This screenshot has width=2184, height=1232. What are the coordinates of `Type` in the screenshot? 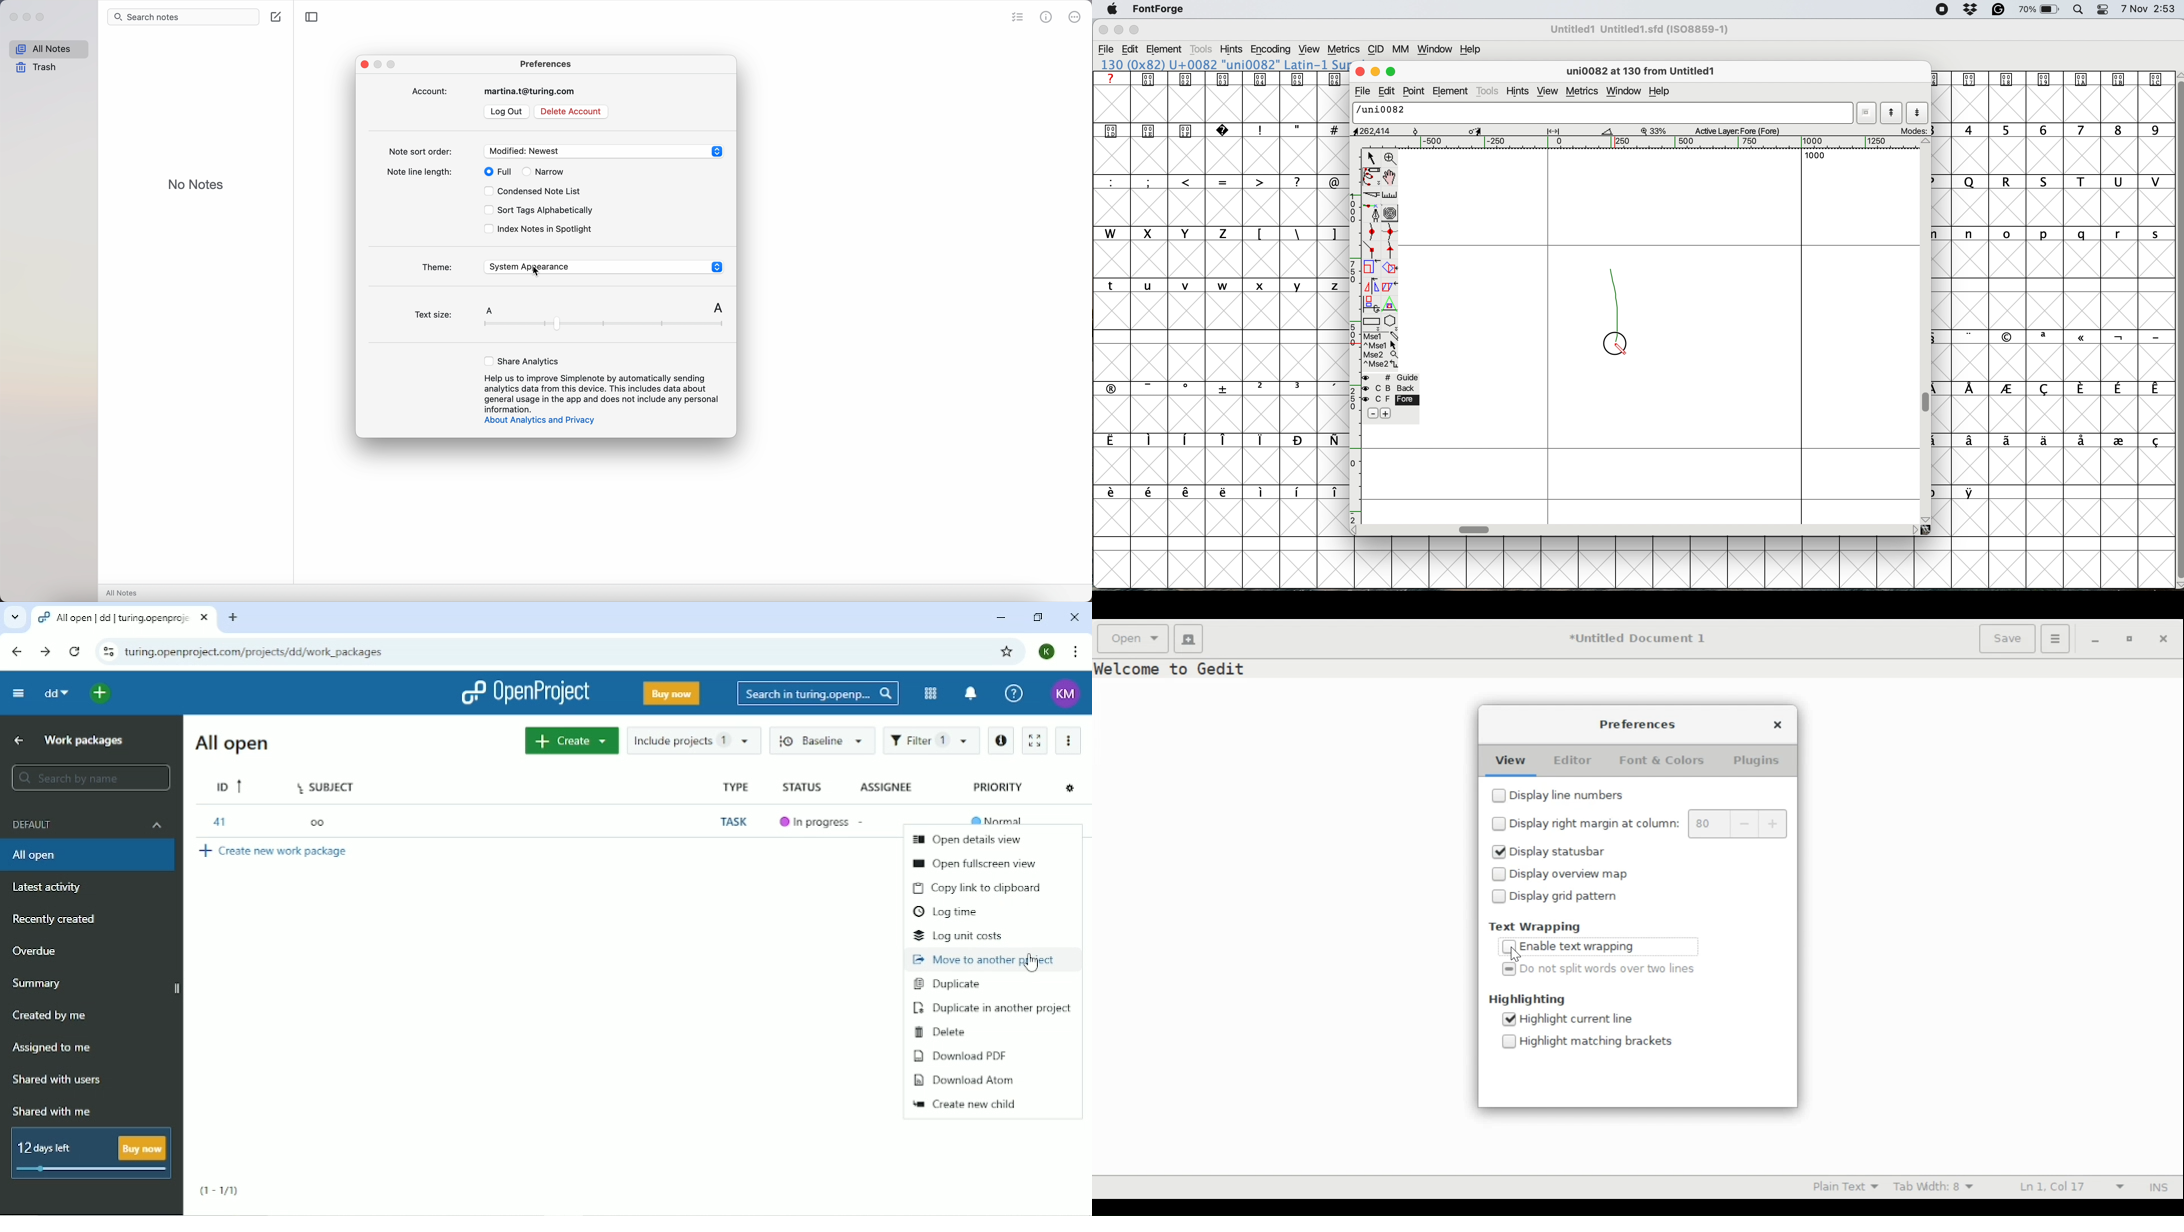 It's located at (733, 786).